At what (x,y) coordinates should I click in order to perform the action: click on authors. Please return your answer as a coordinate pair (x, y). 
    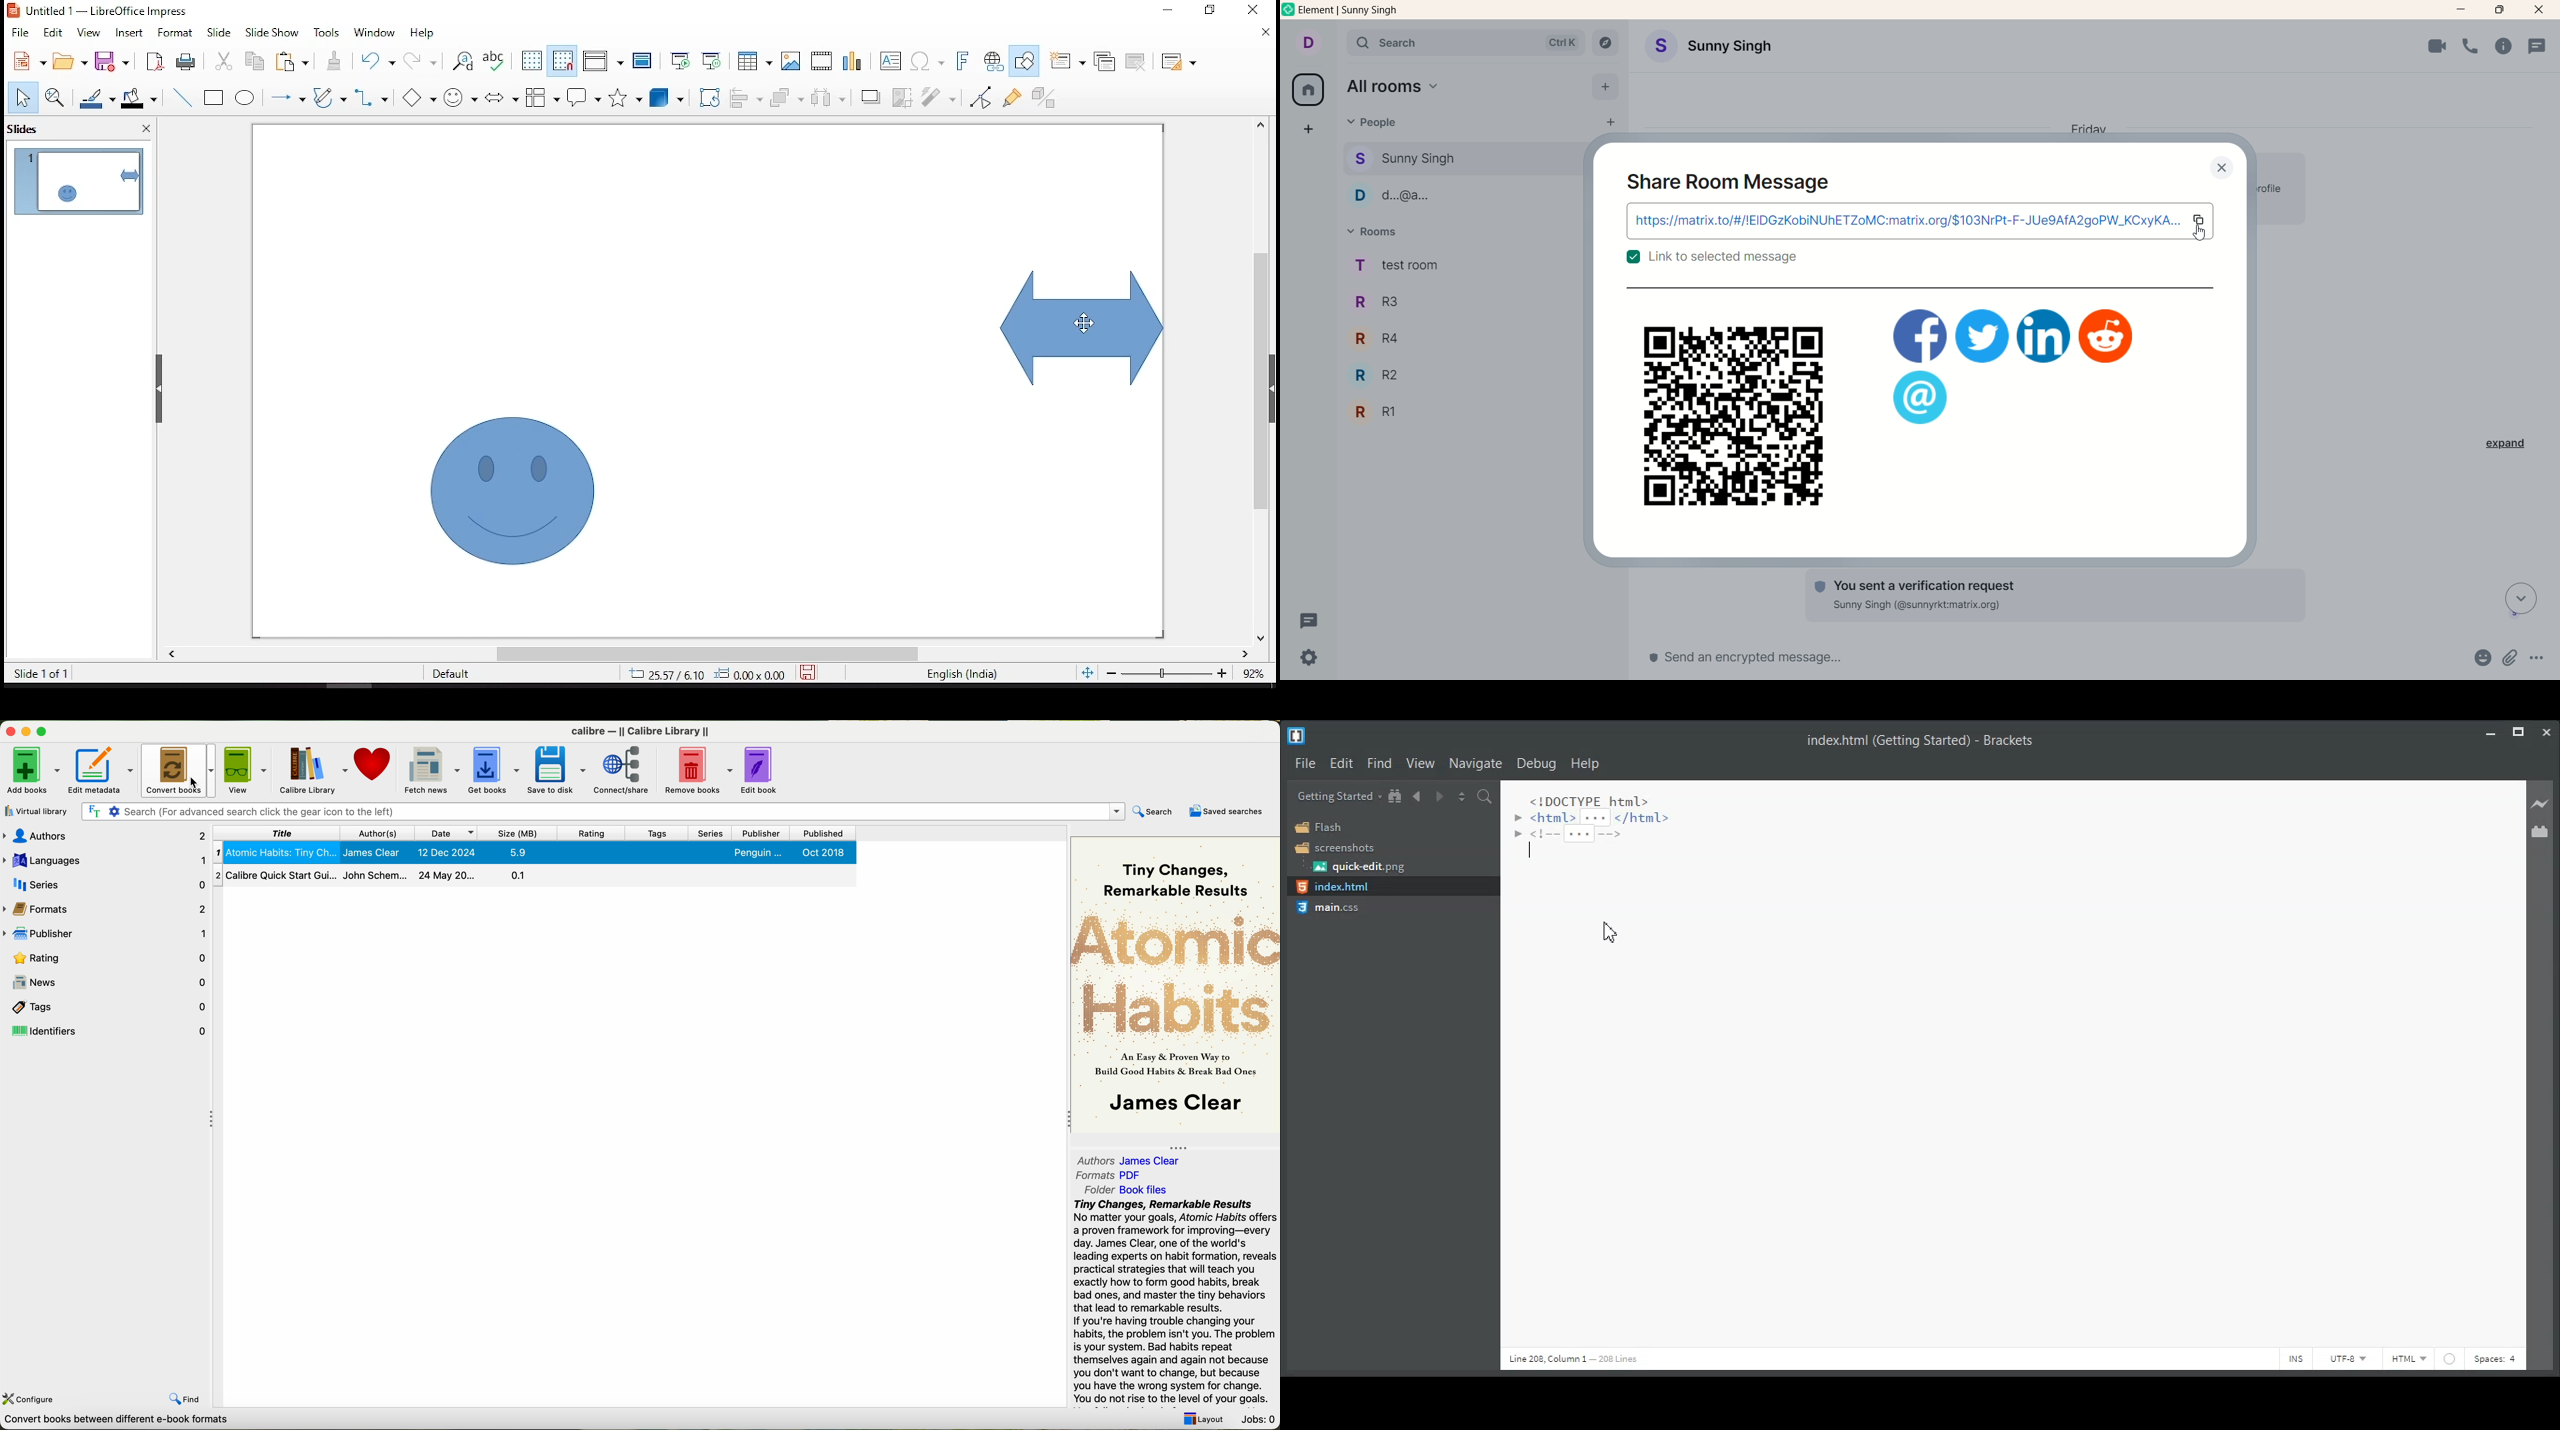
    Looking at the image, I should click on (378, 833).